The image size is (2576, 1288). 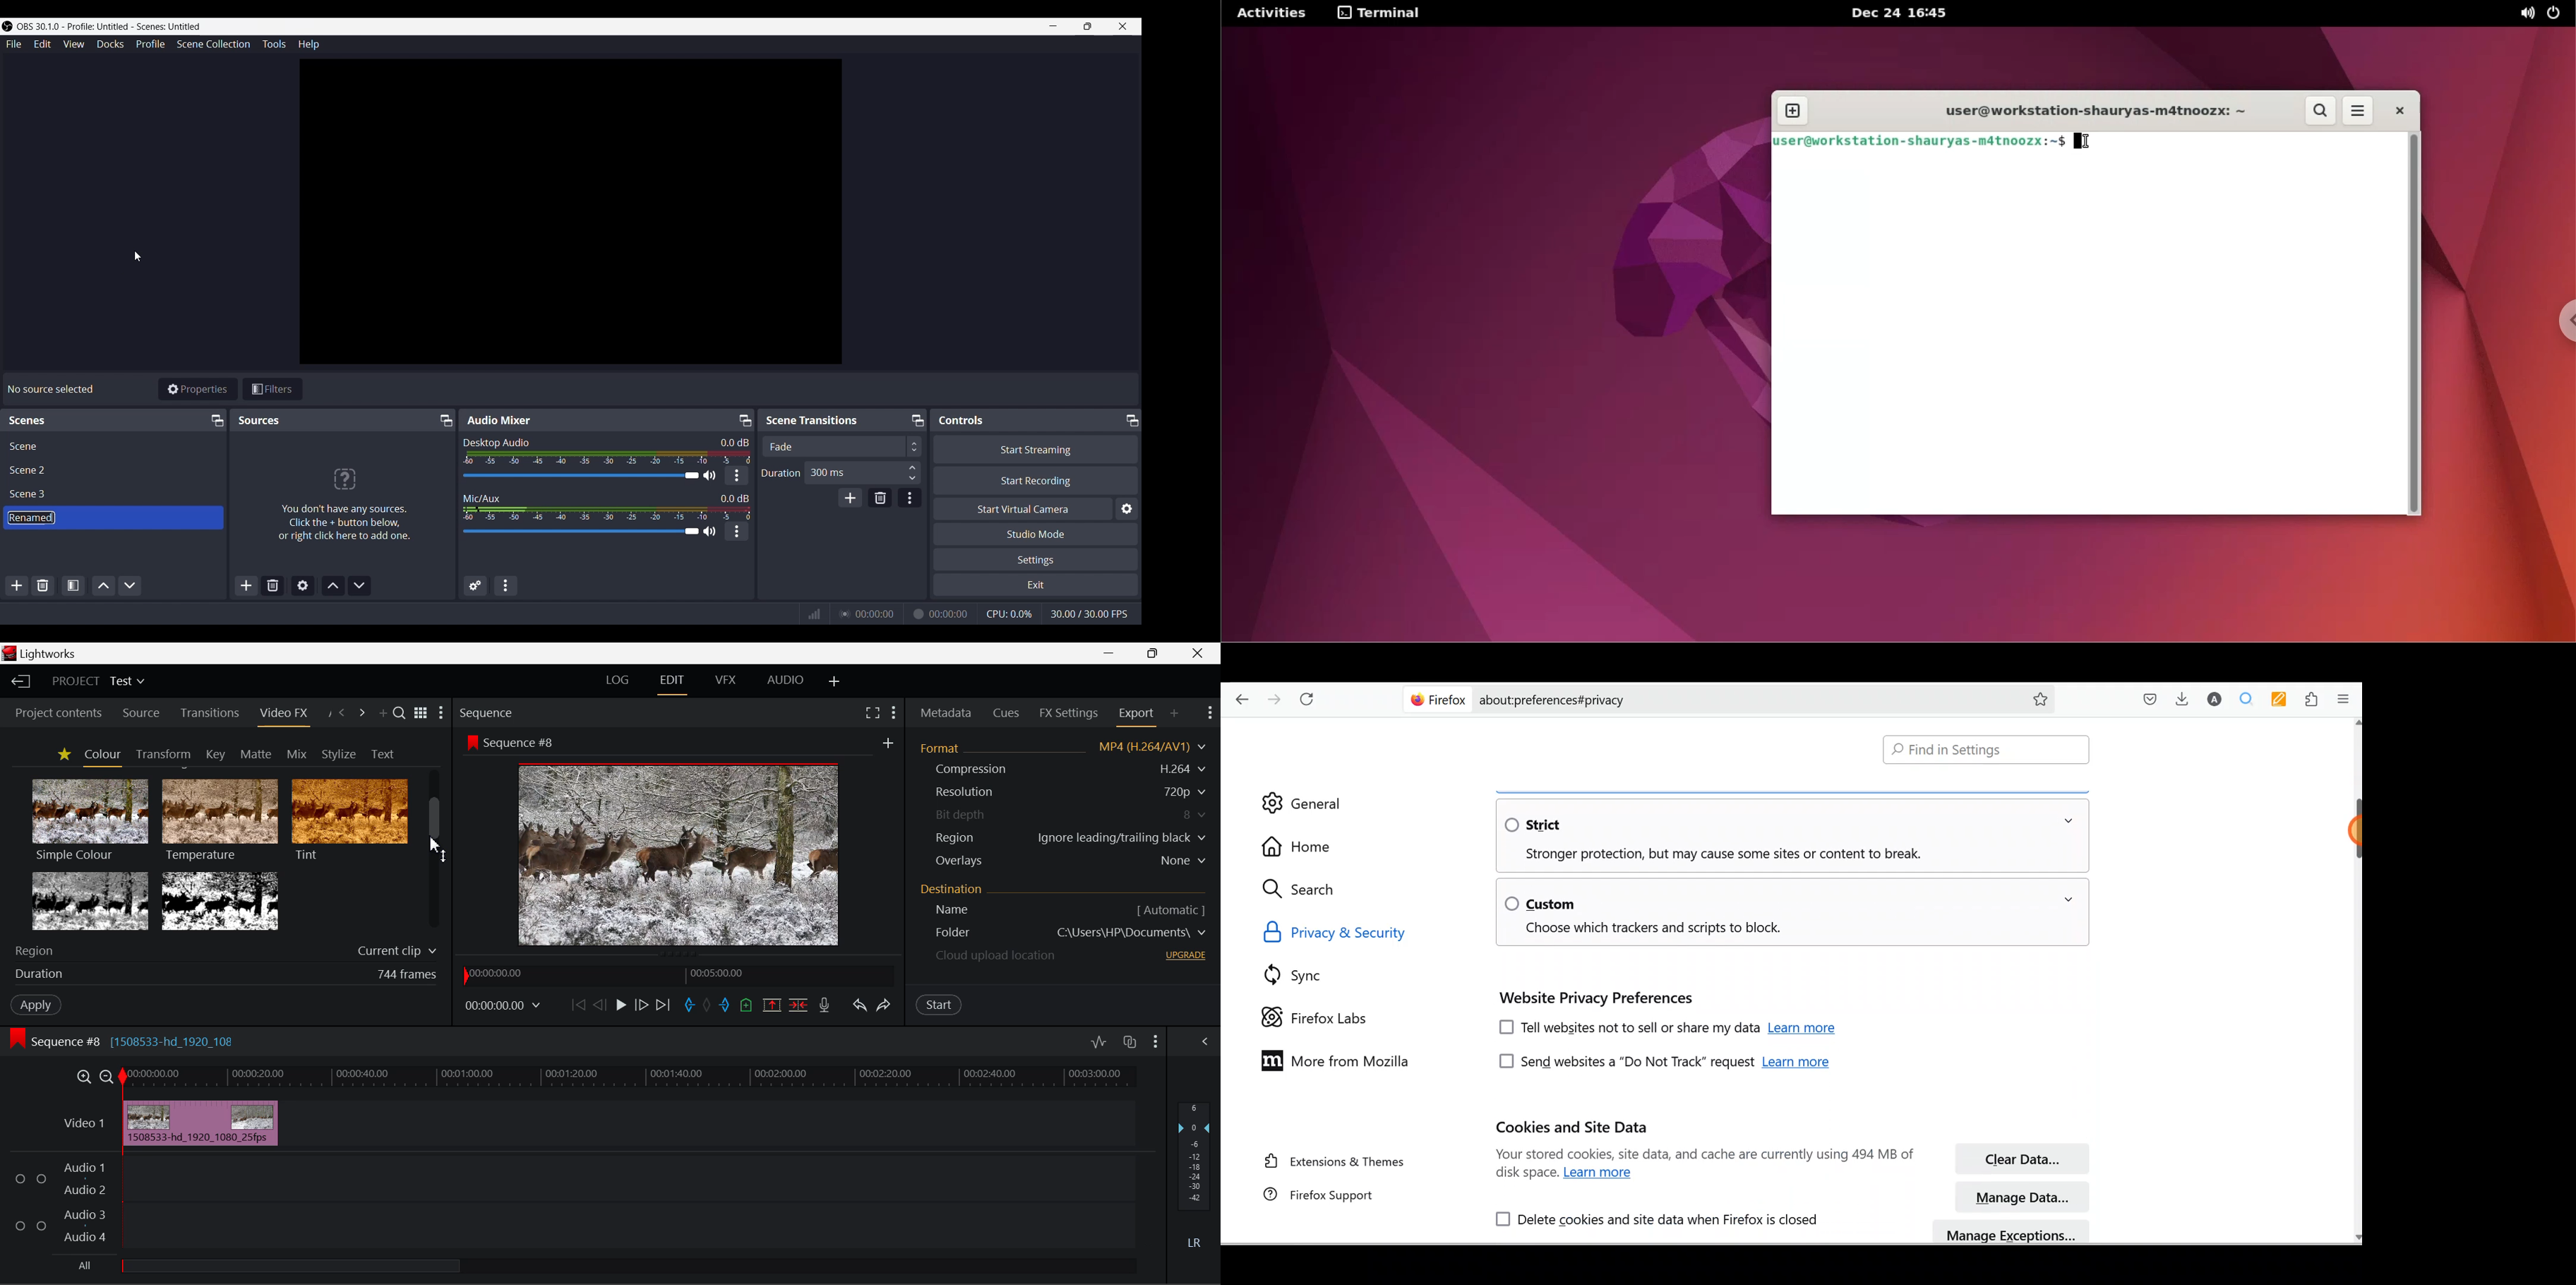 I want to click on Add Layout, so click(x=834, y=681).